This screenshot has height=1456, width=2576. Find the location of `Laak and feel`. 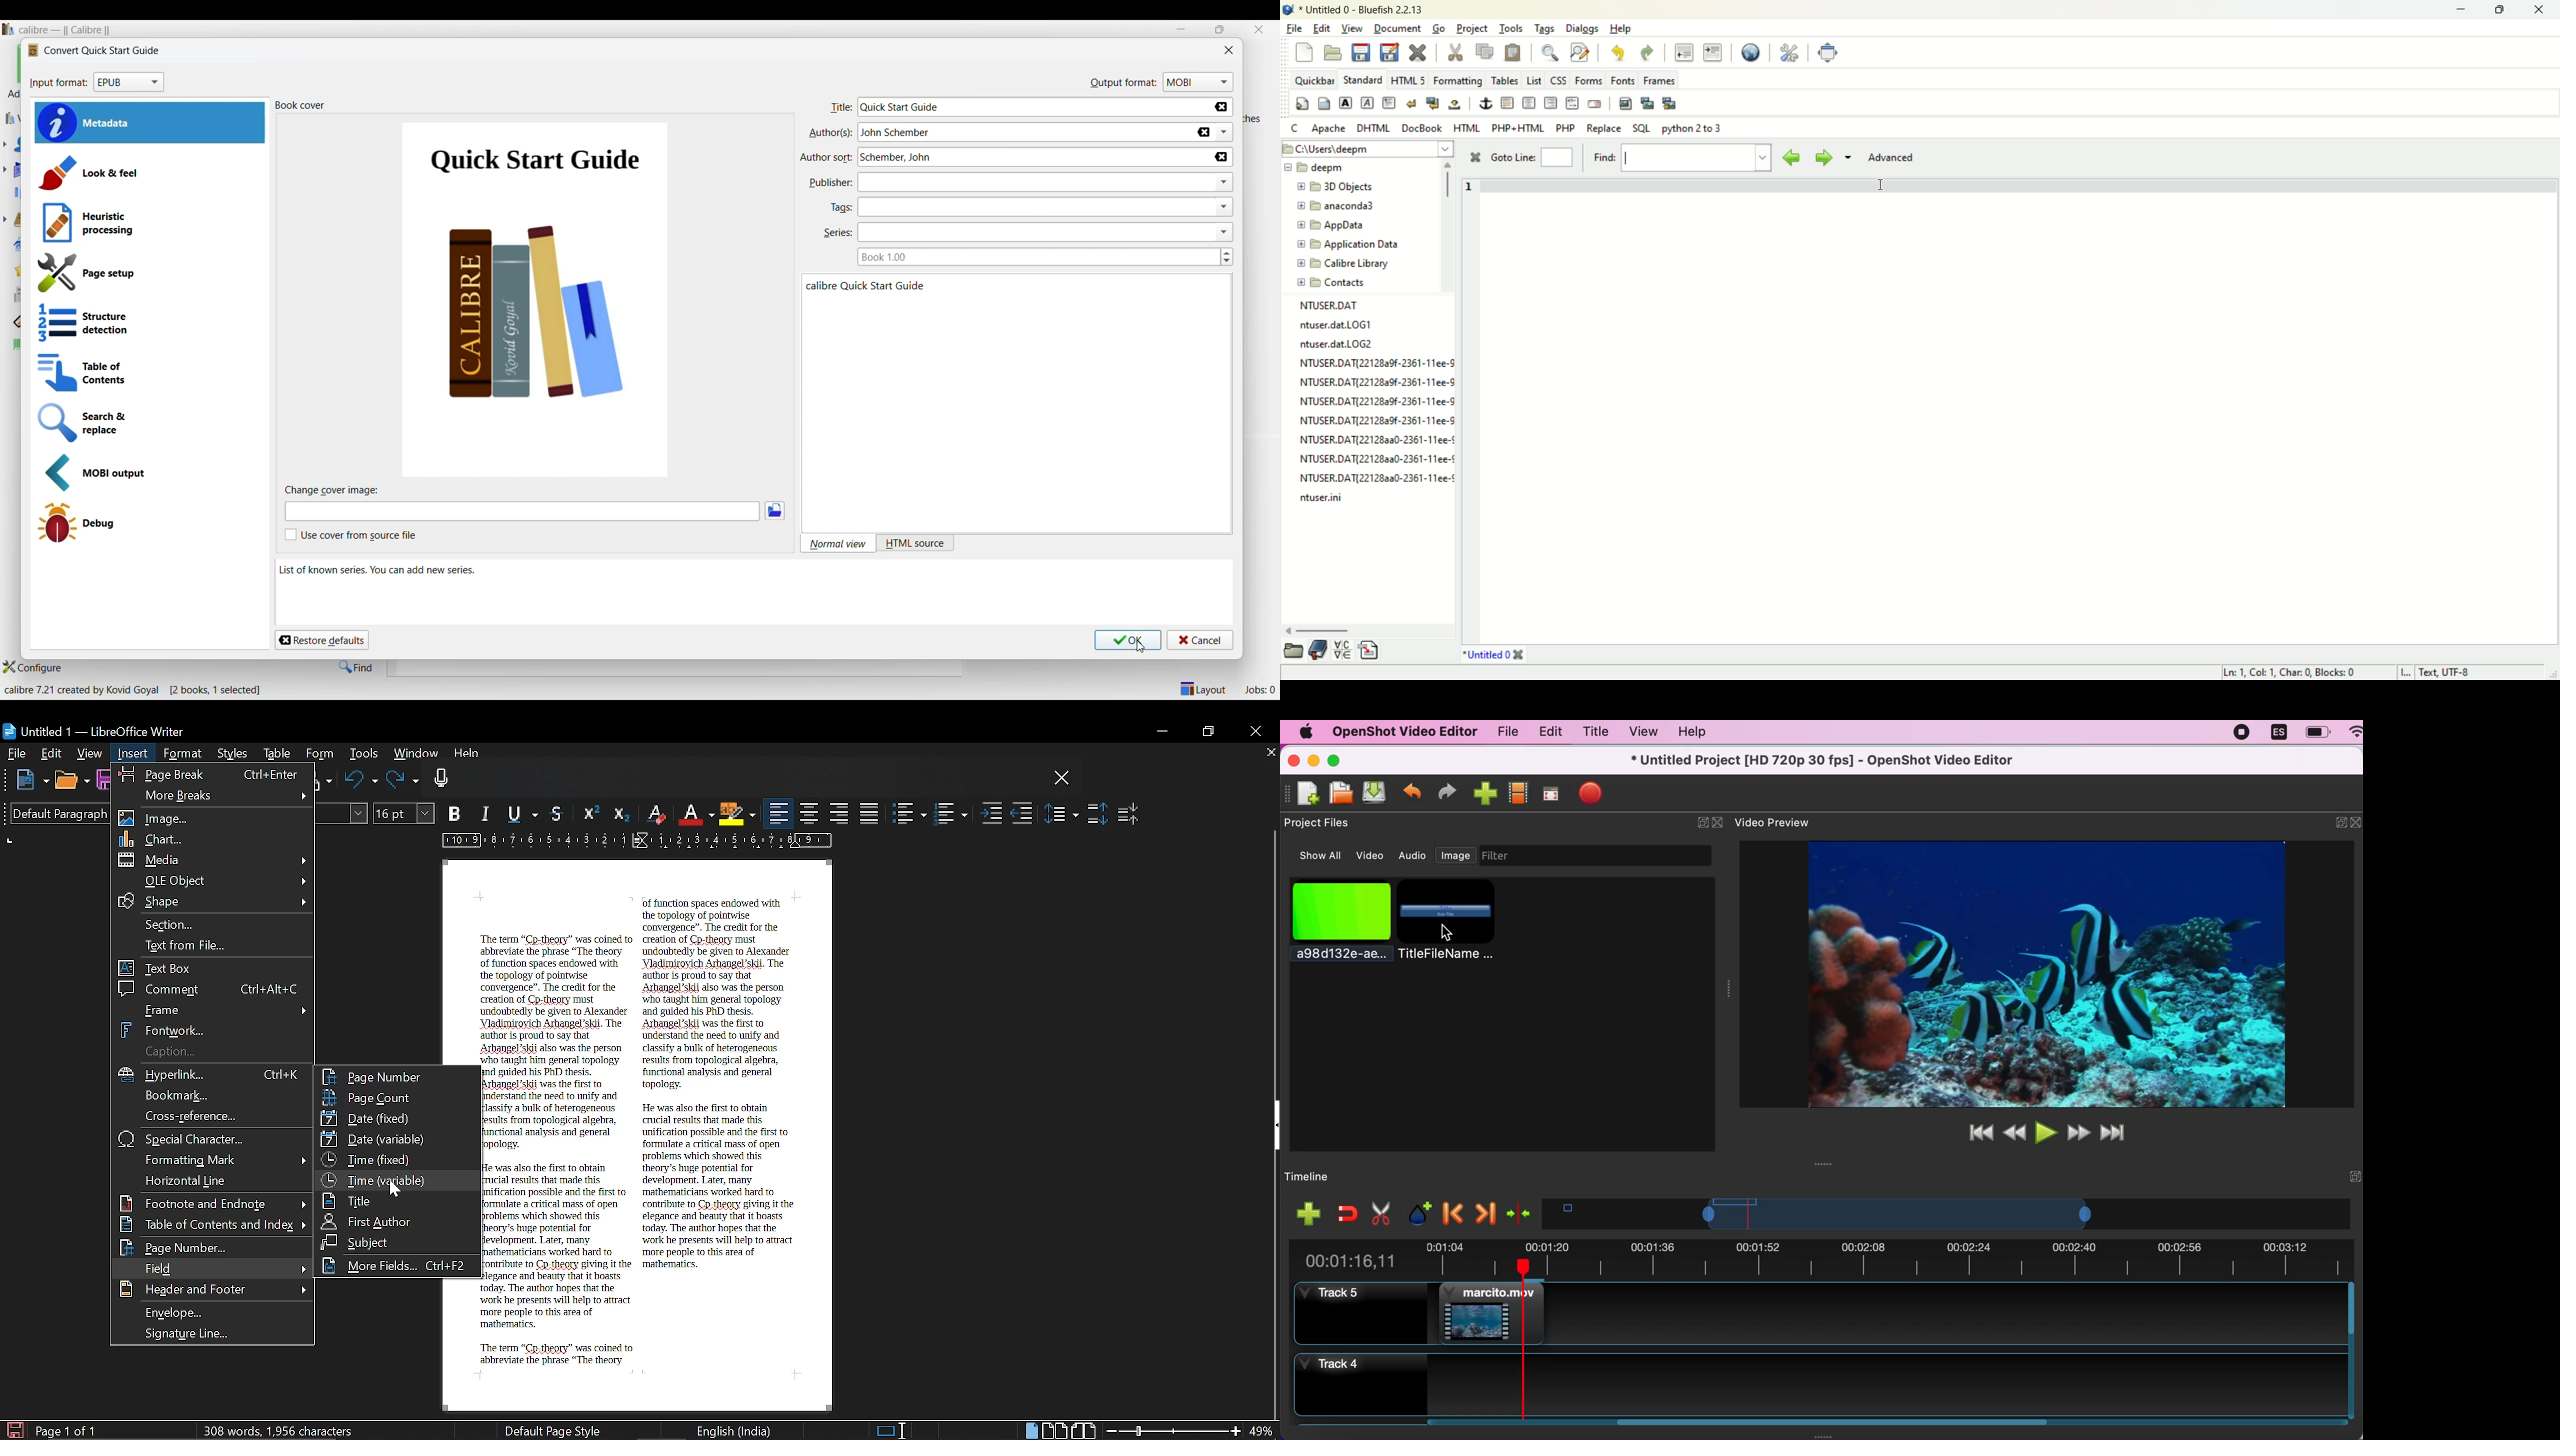

Laak and feel is located at coordinates (148, 173).